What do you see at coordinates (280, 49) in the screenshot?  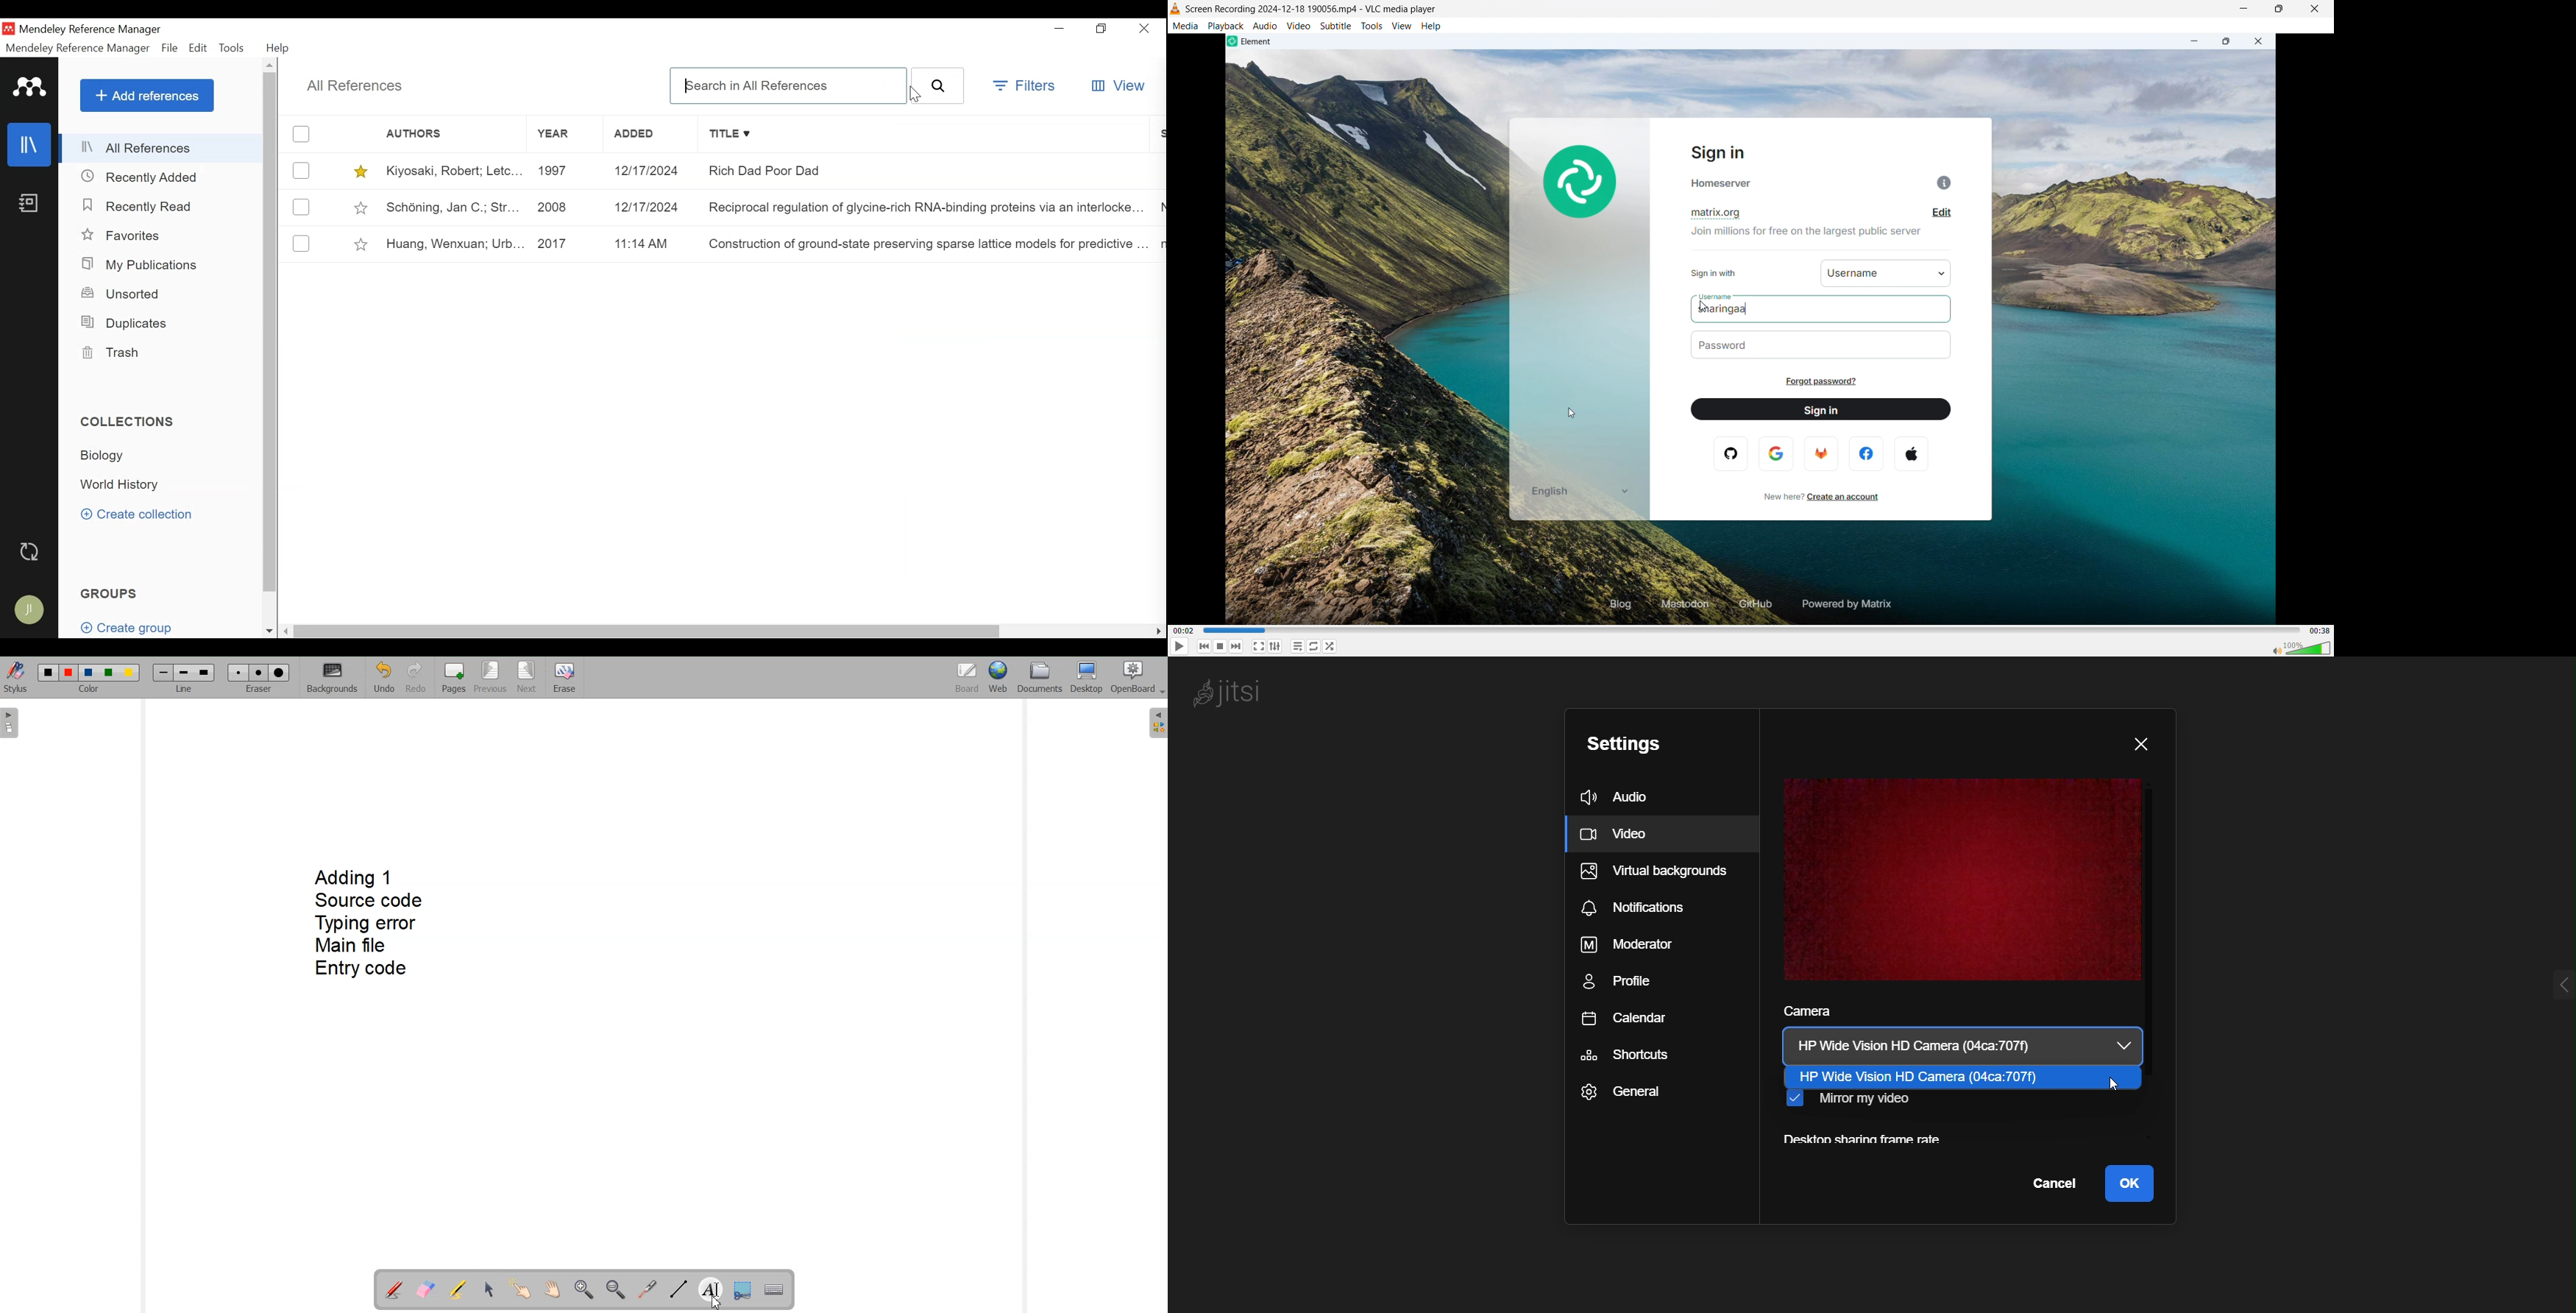 I see `Help` at bounding box center [280, 49].